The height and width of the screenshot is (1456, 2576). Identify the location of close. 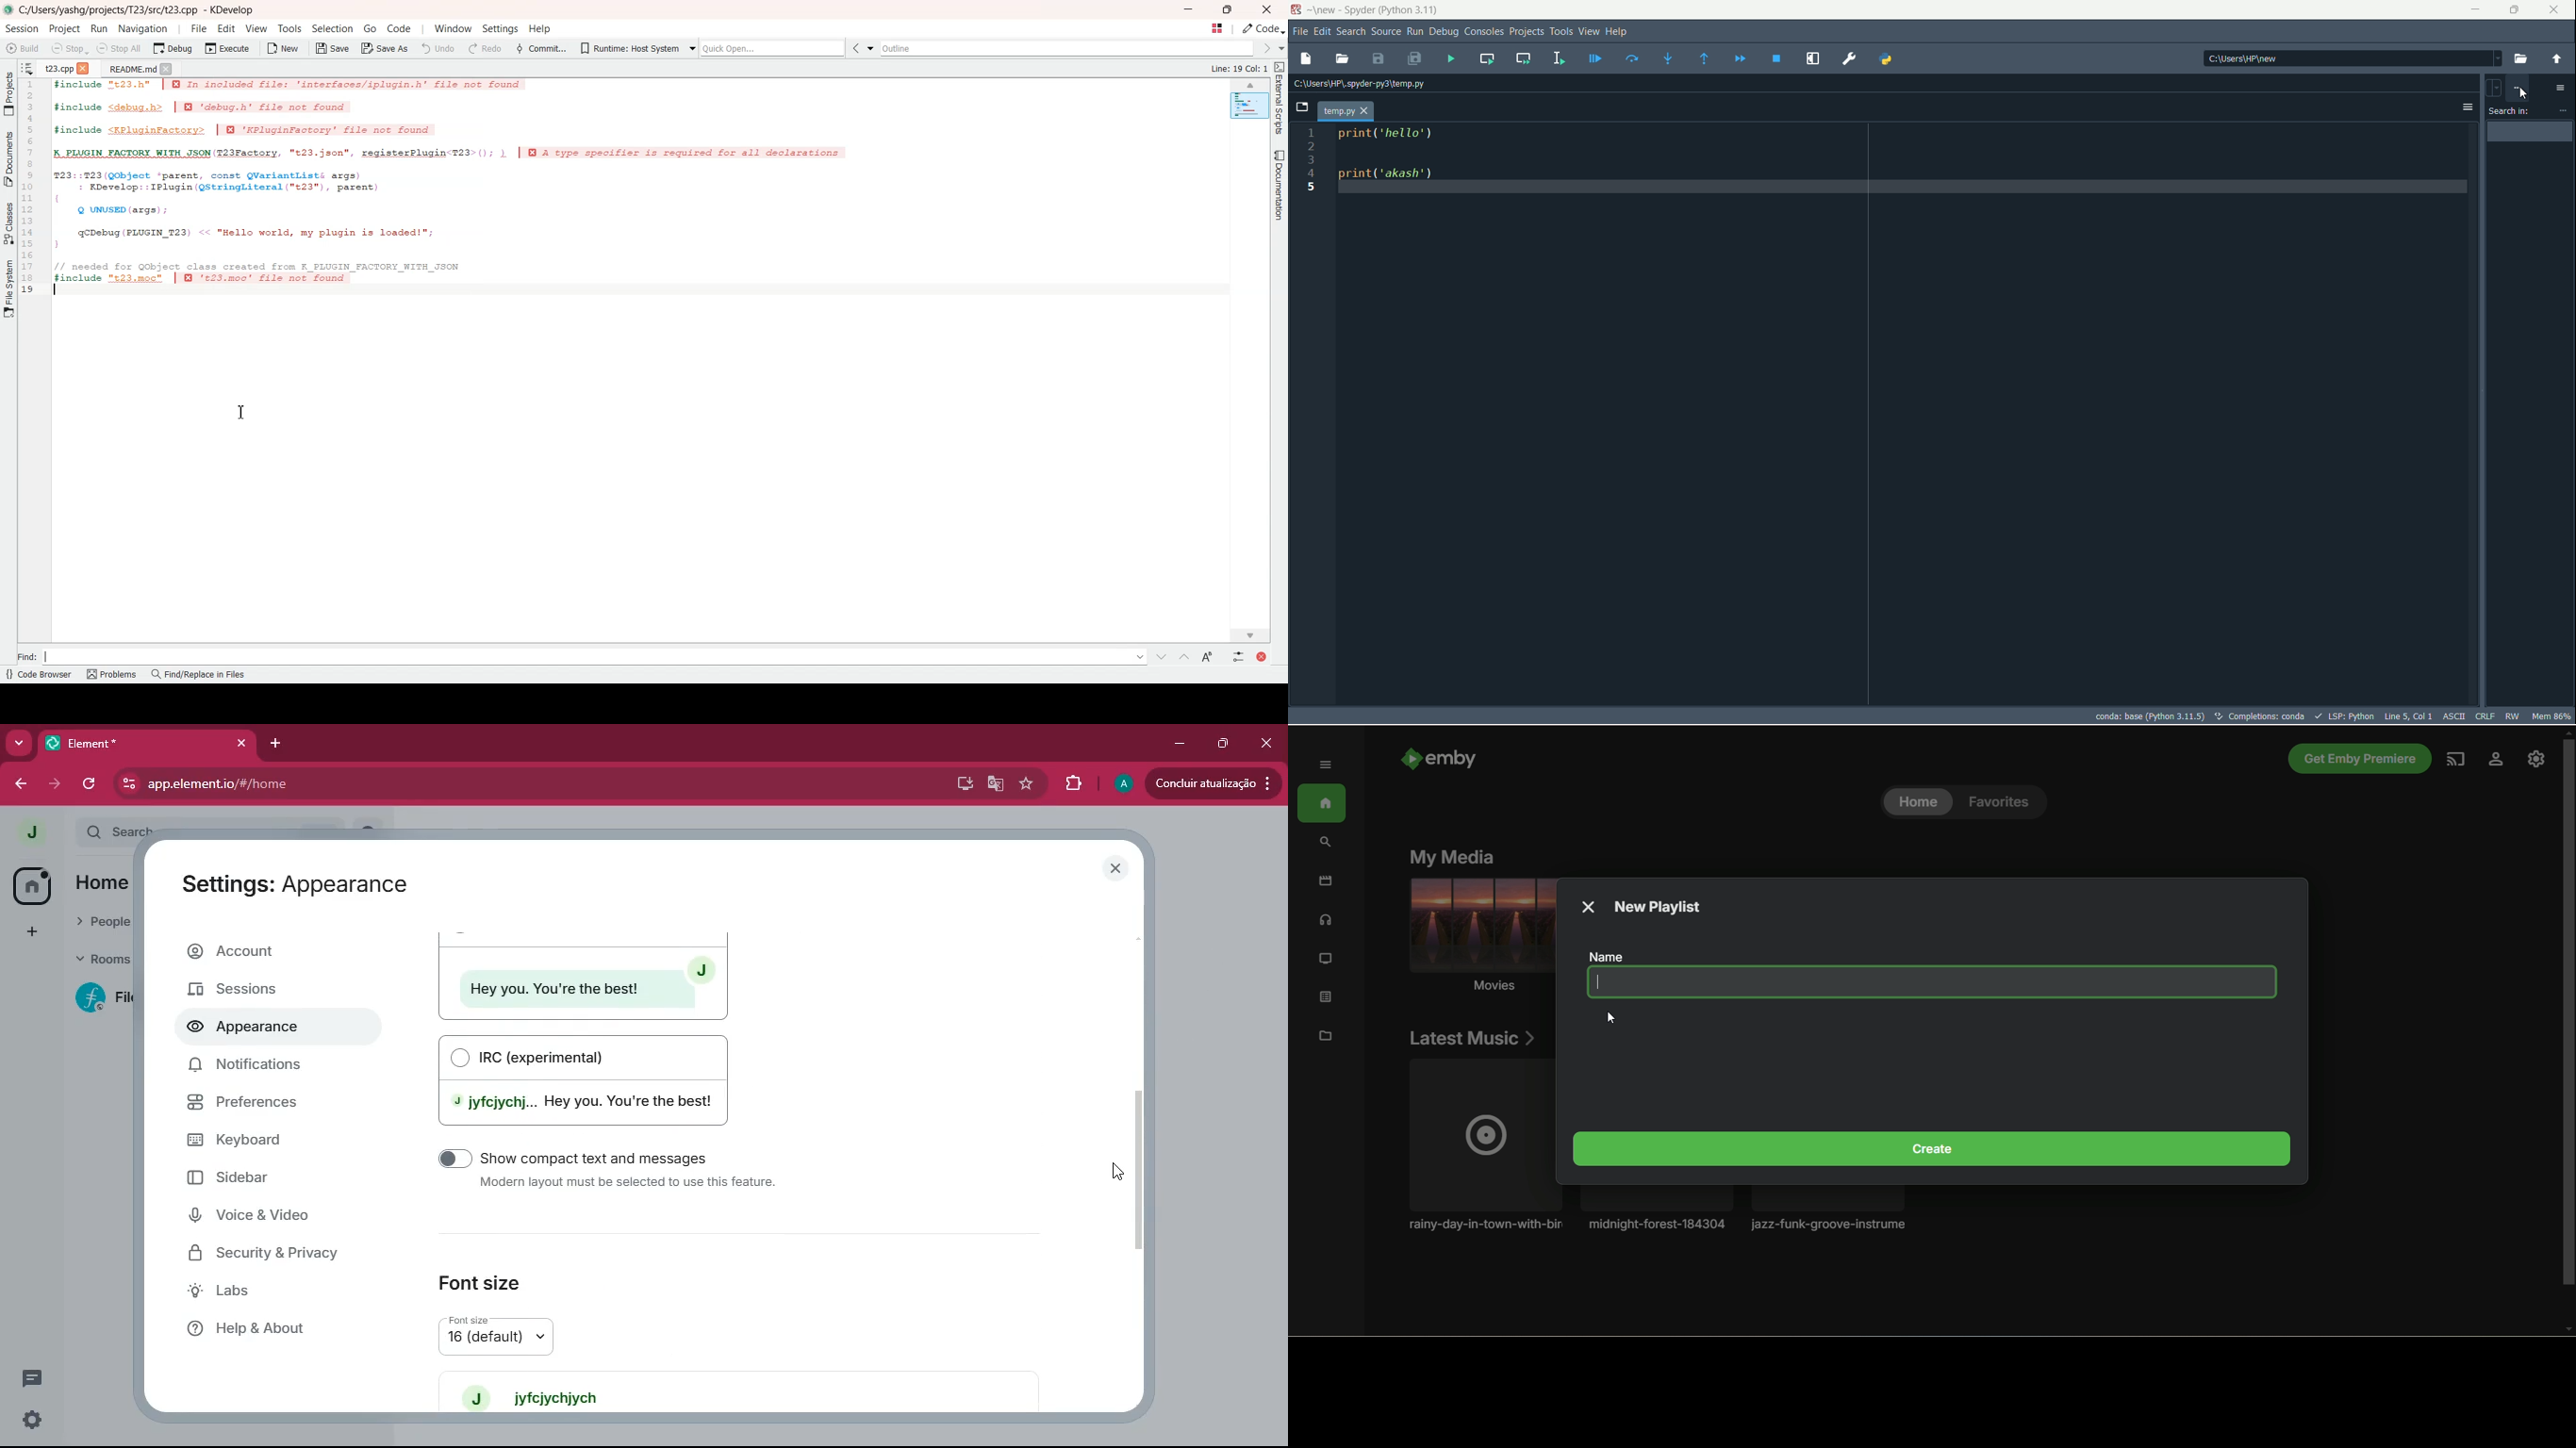
(1120, 869).